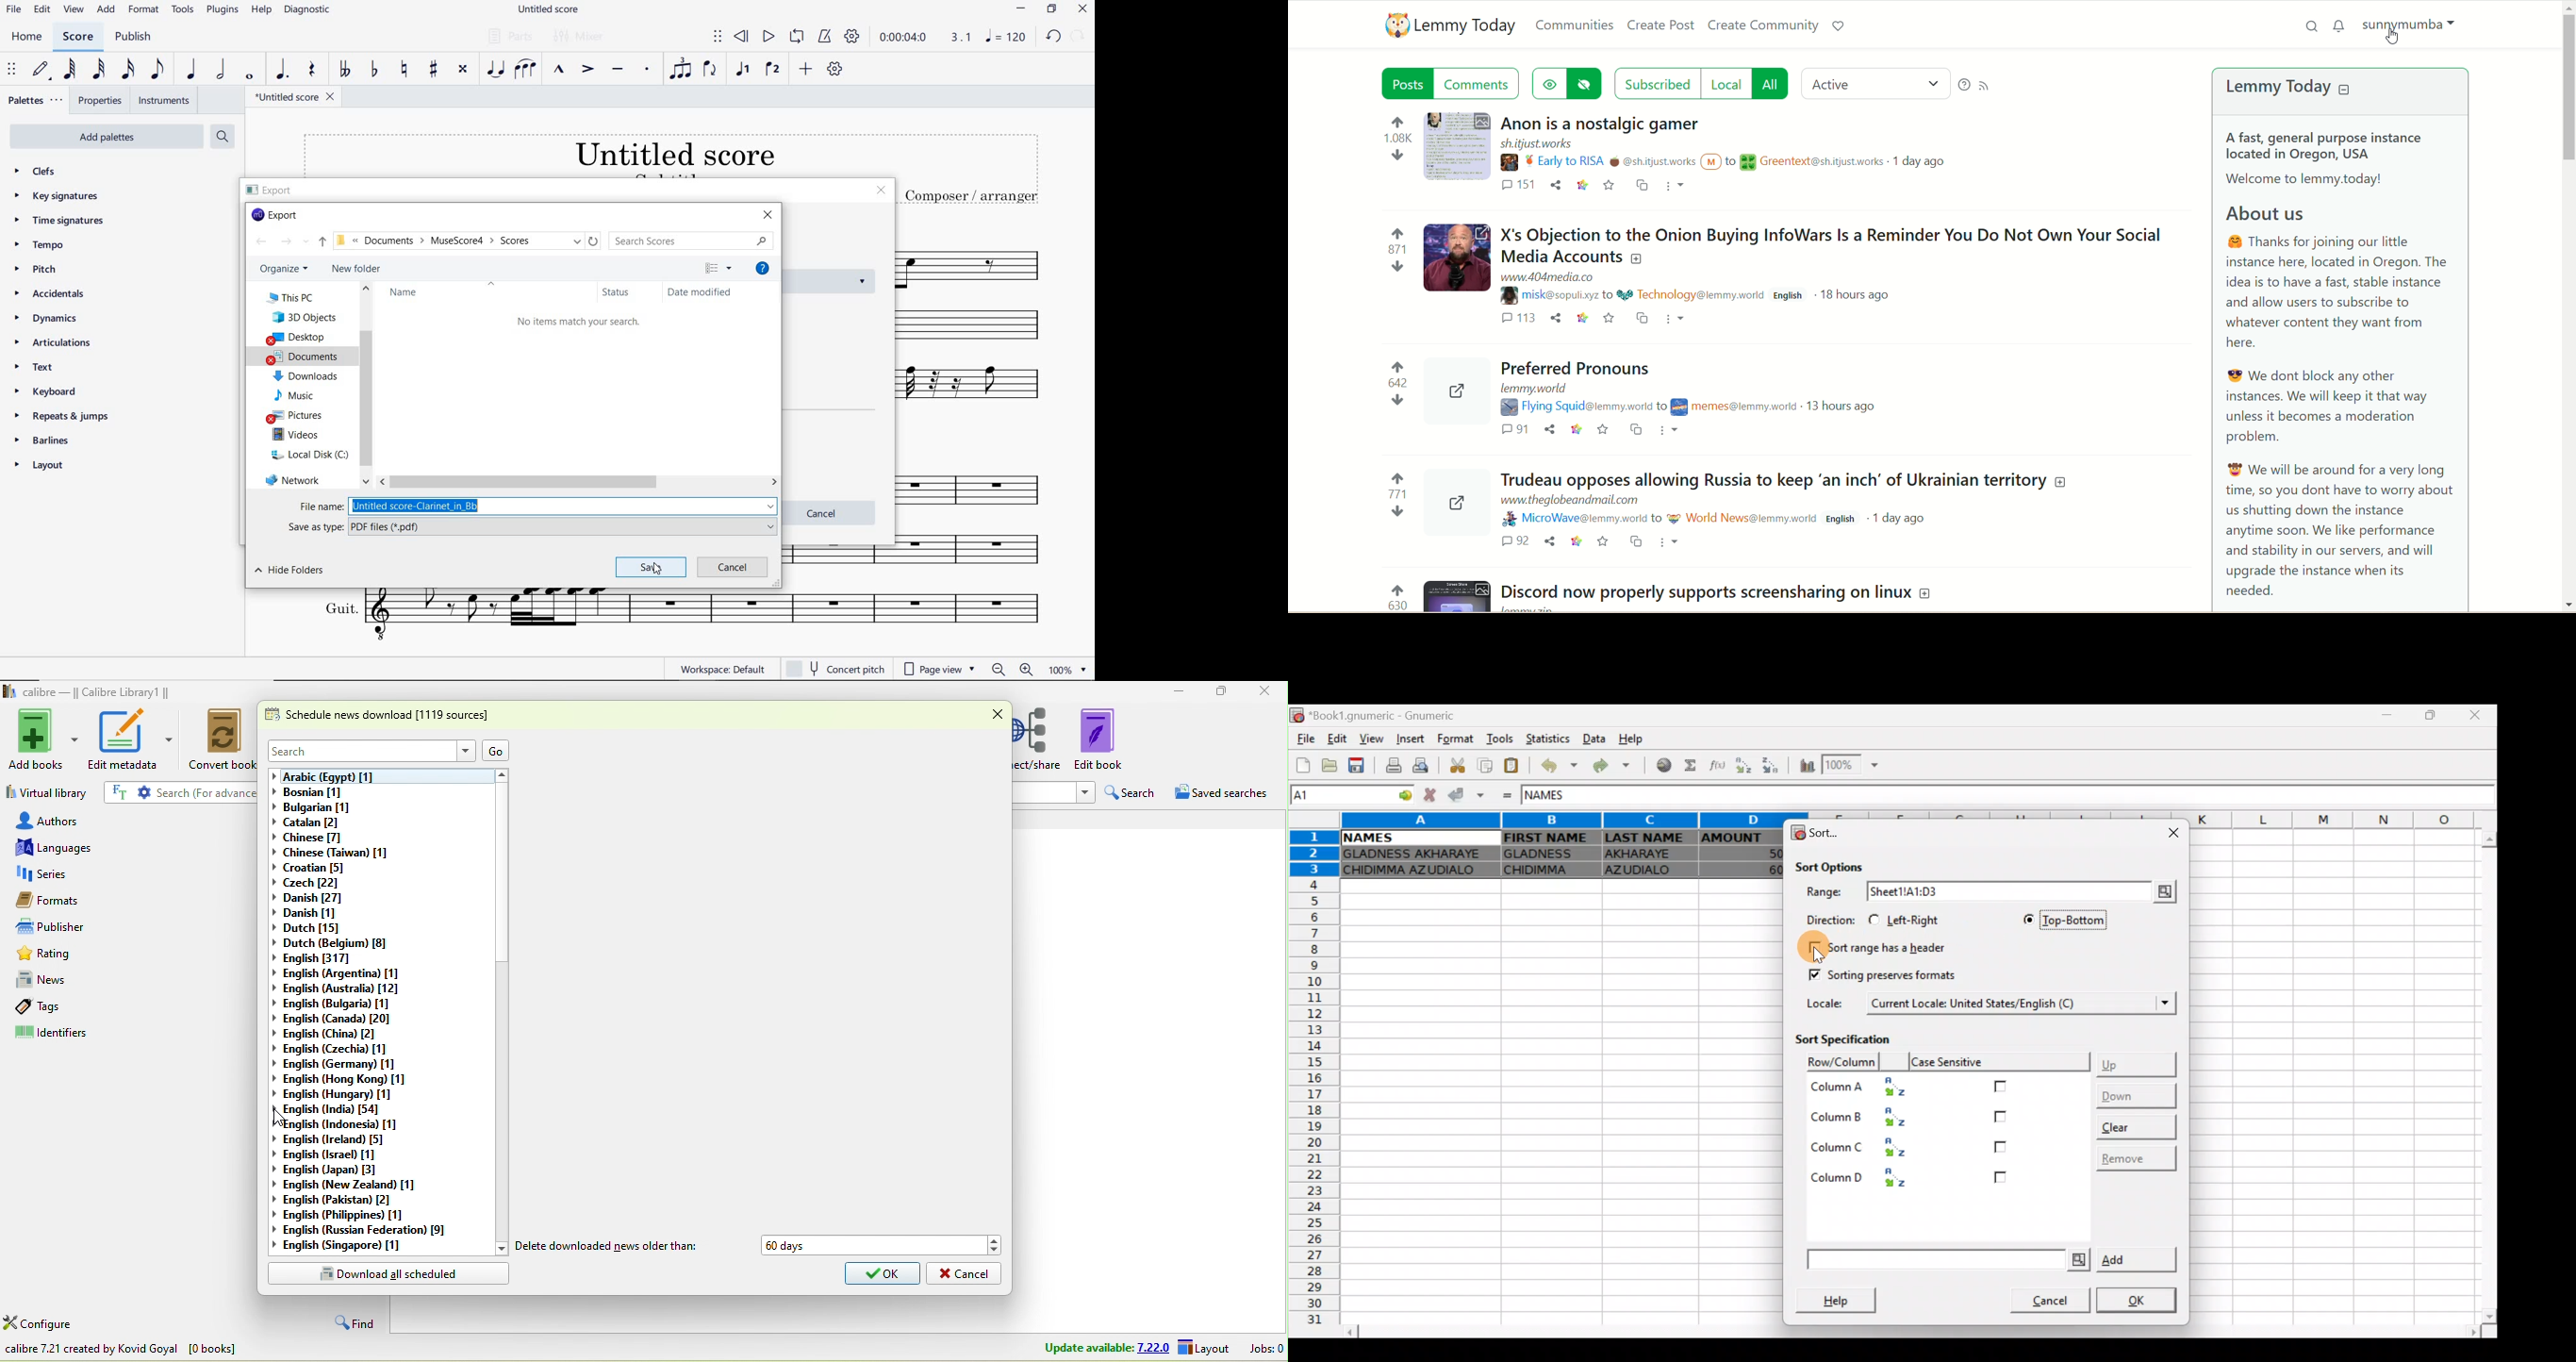 The image size is (2576, 1372). What do you see at coordinates (2049, 797) in the screenshot?
I see `Formula bar` at bounding box center [2049, 797].